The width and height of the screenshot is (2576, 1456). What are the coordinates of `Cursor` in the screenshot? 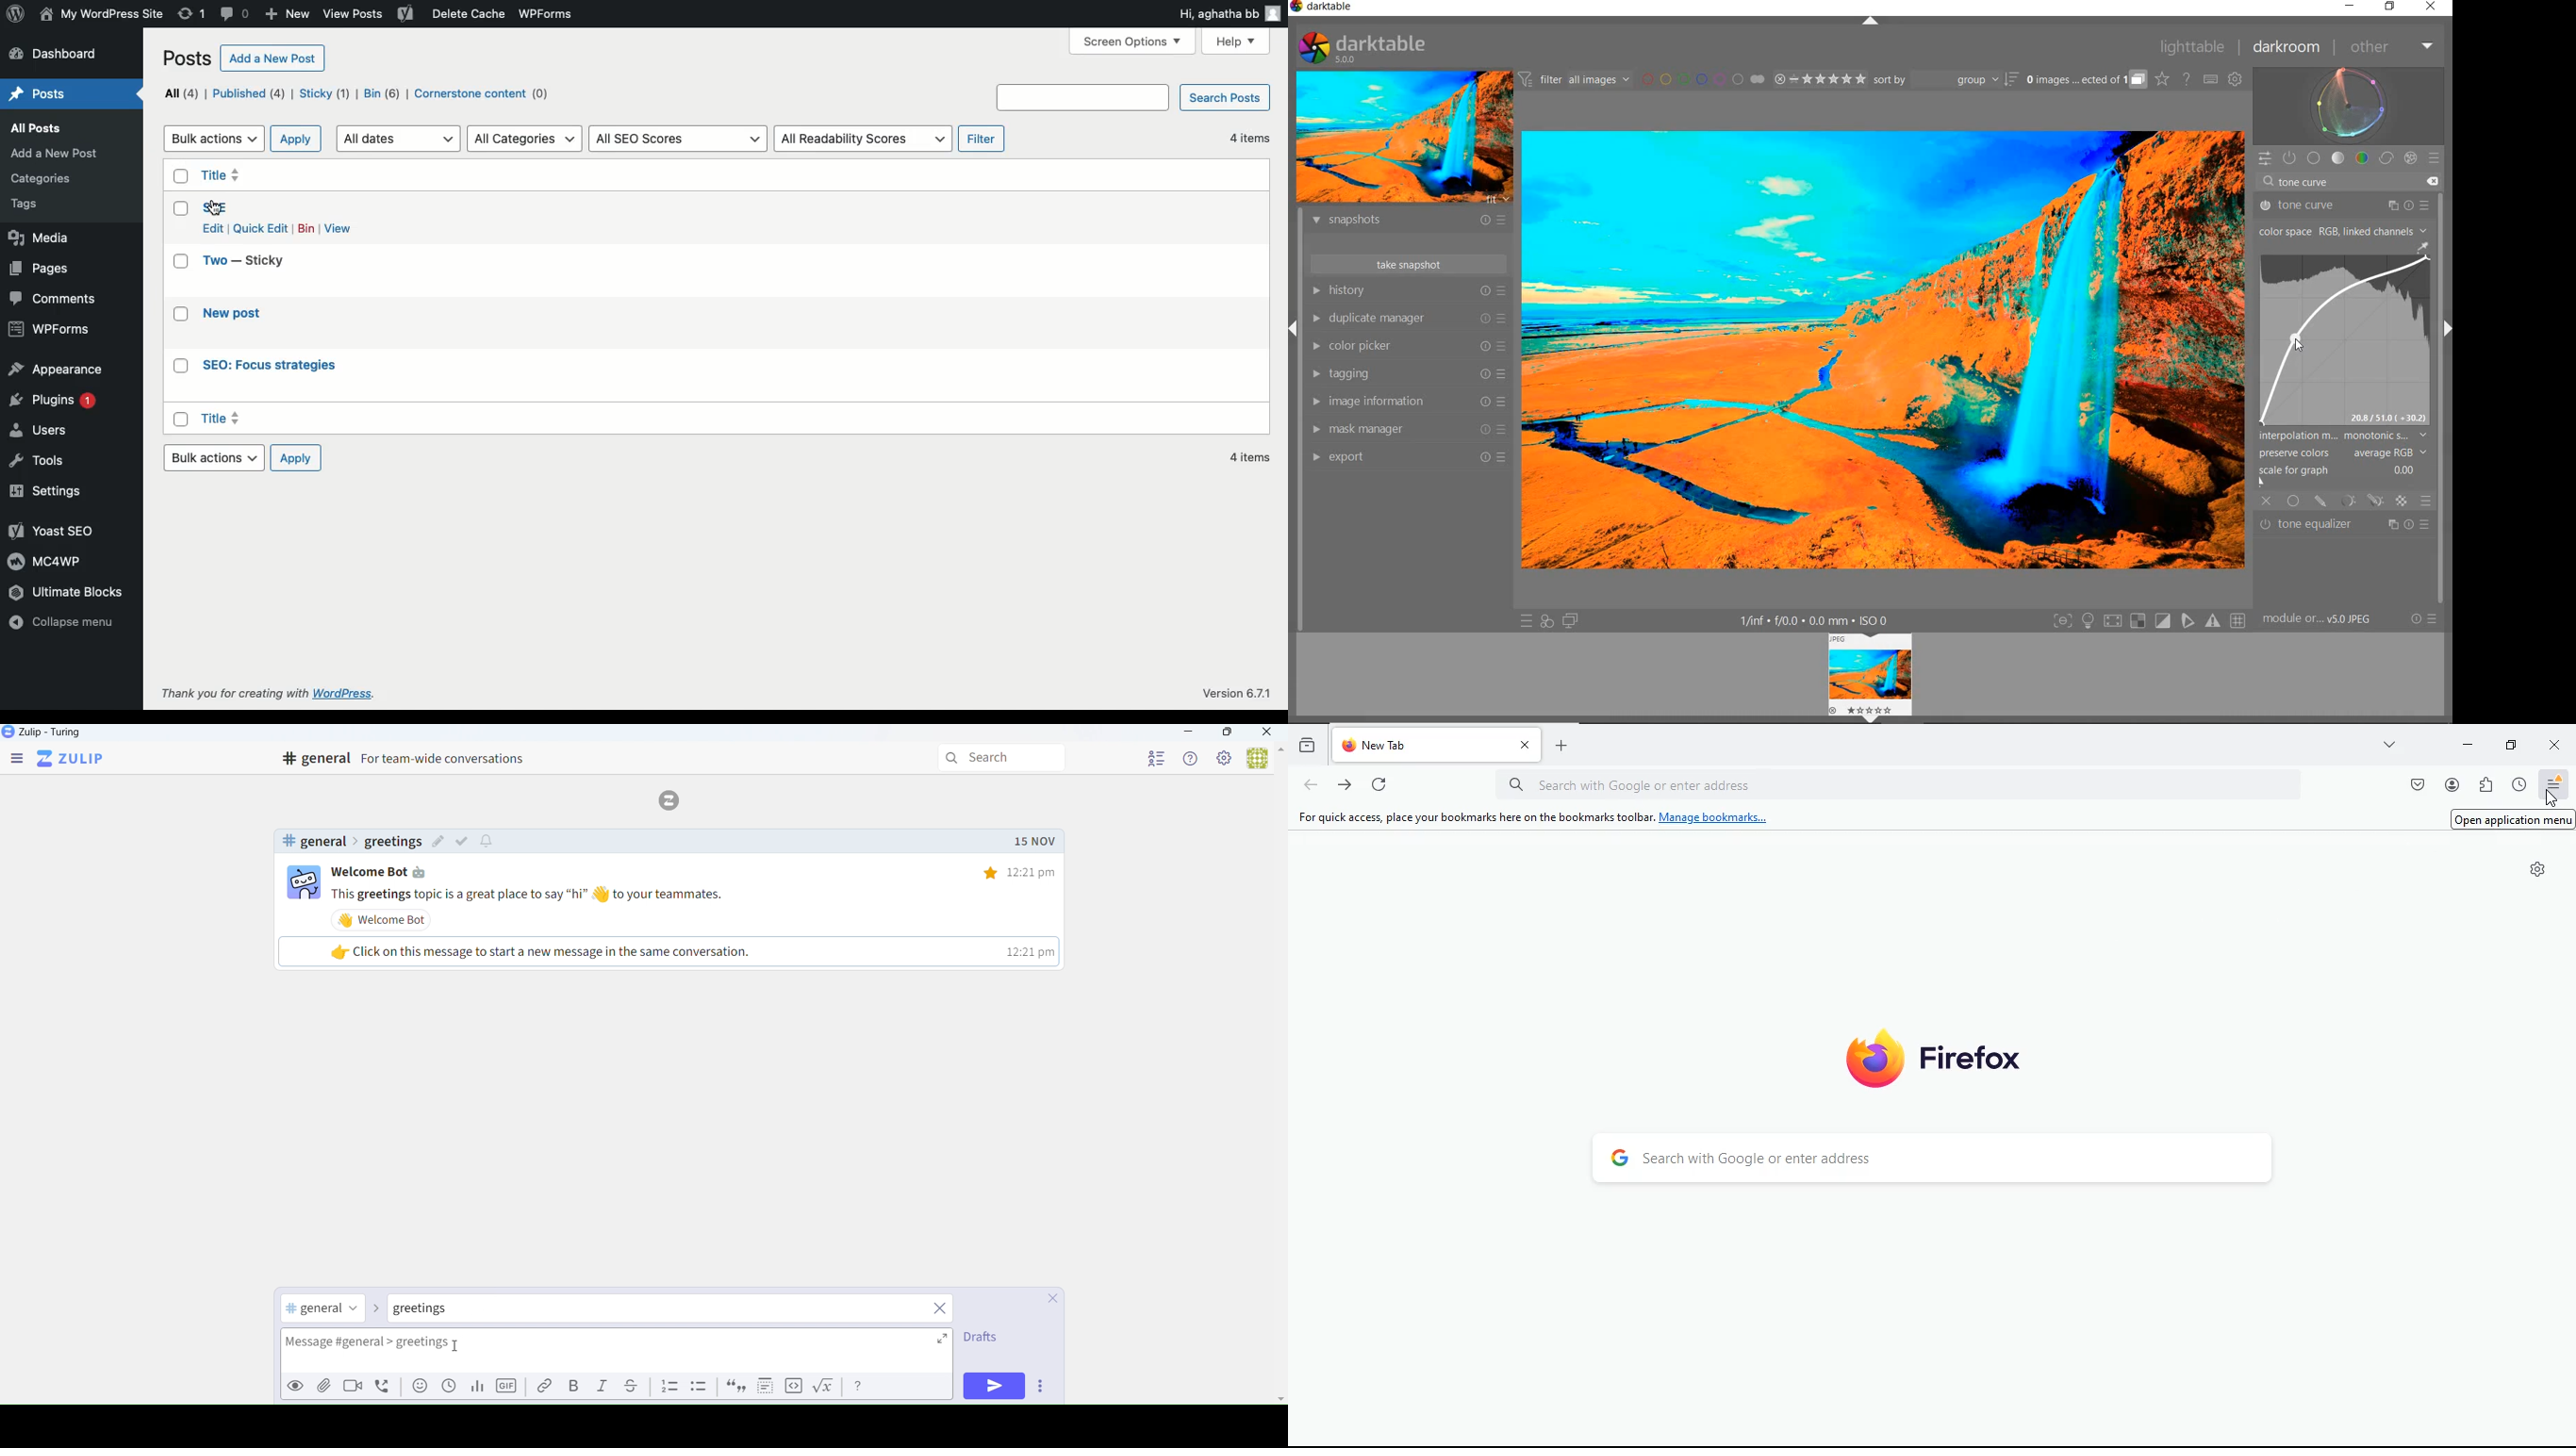 It's located at (2552, 797).